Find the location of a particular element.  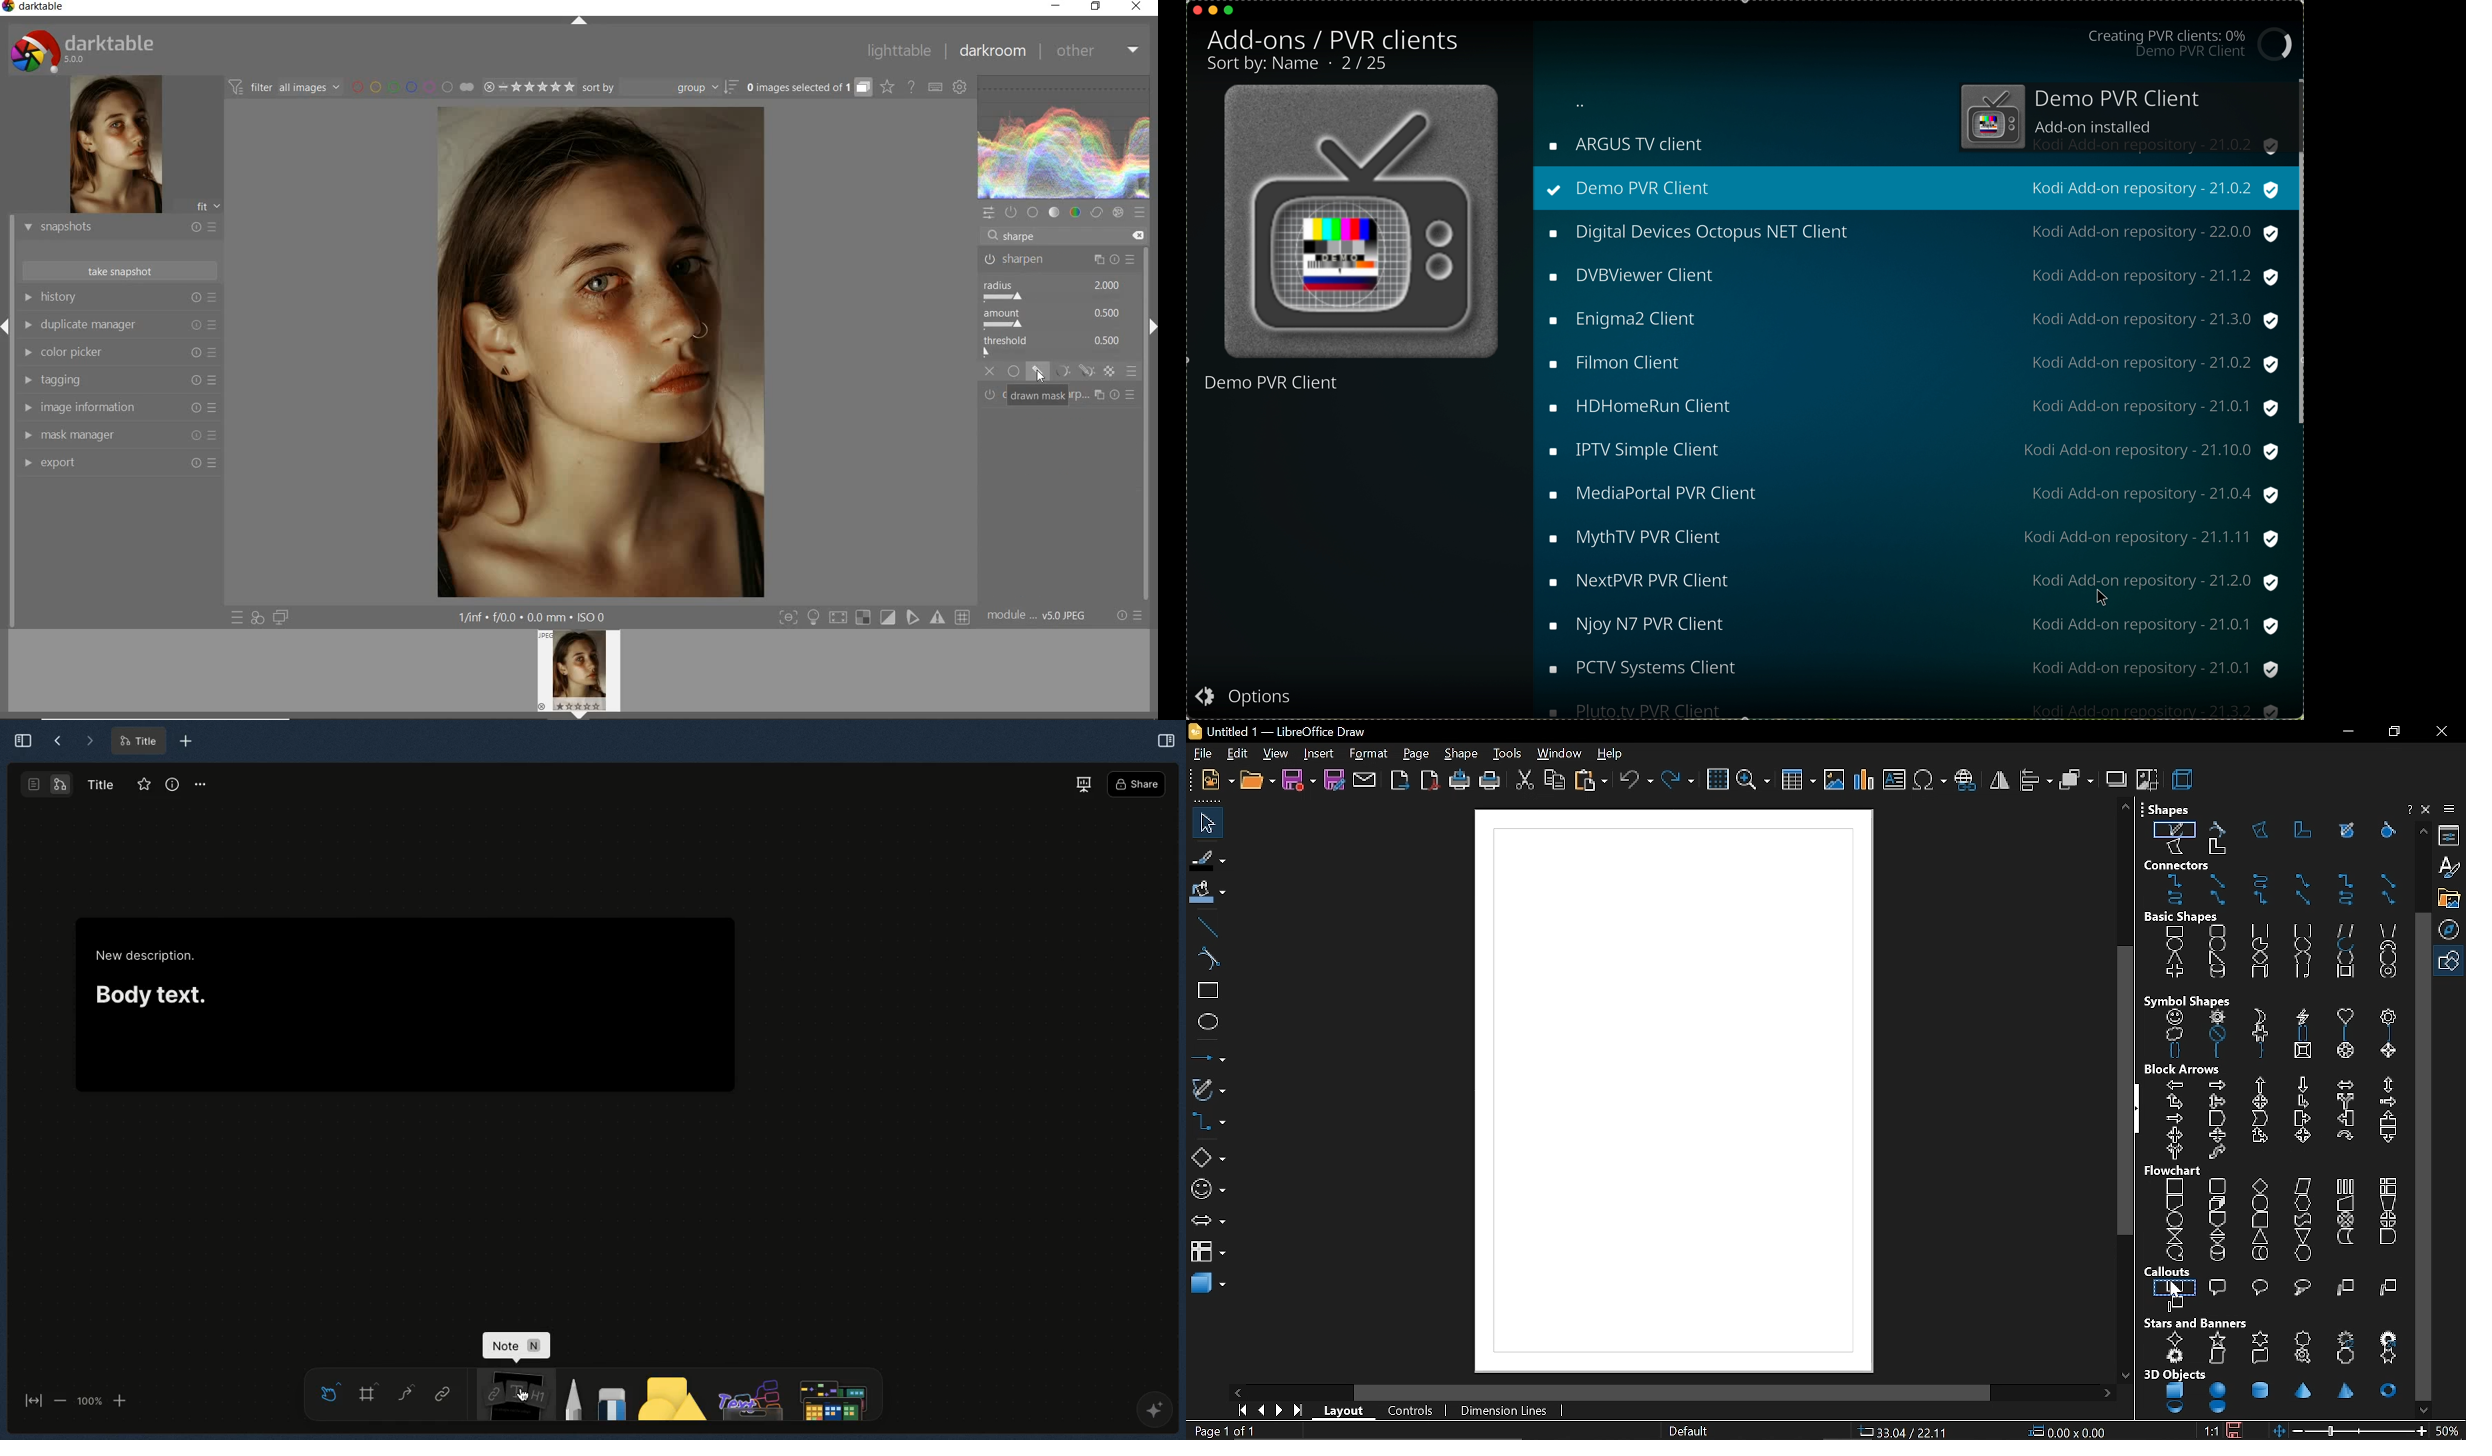

snapshots is located at coordinates (119, 228).